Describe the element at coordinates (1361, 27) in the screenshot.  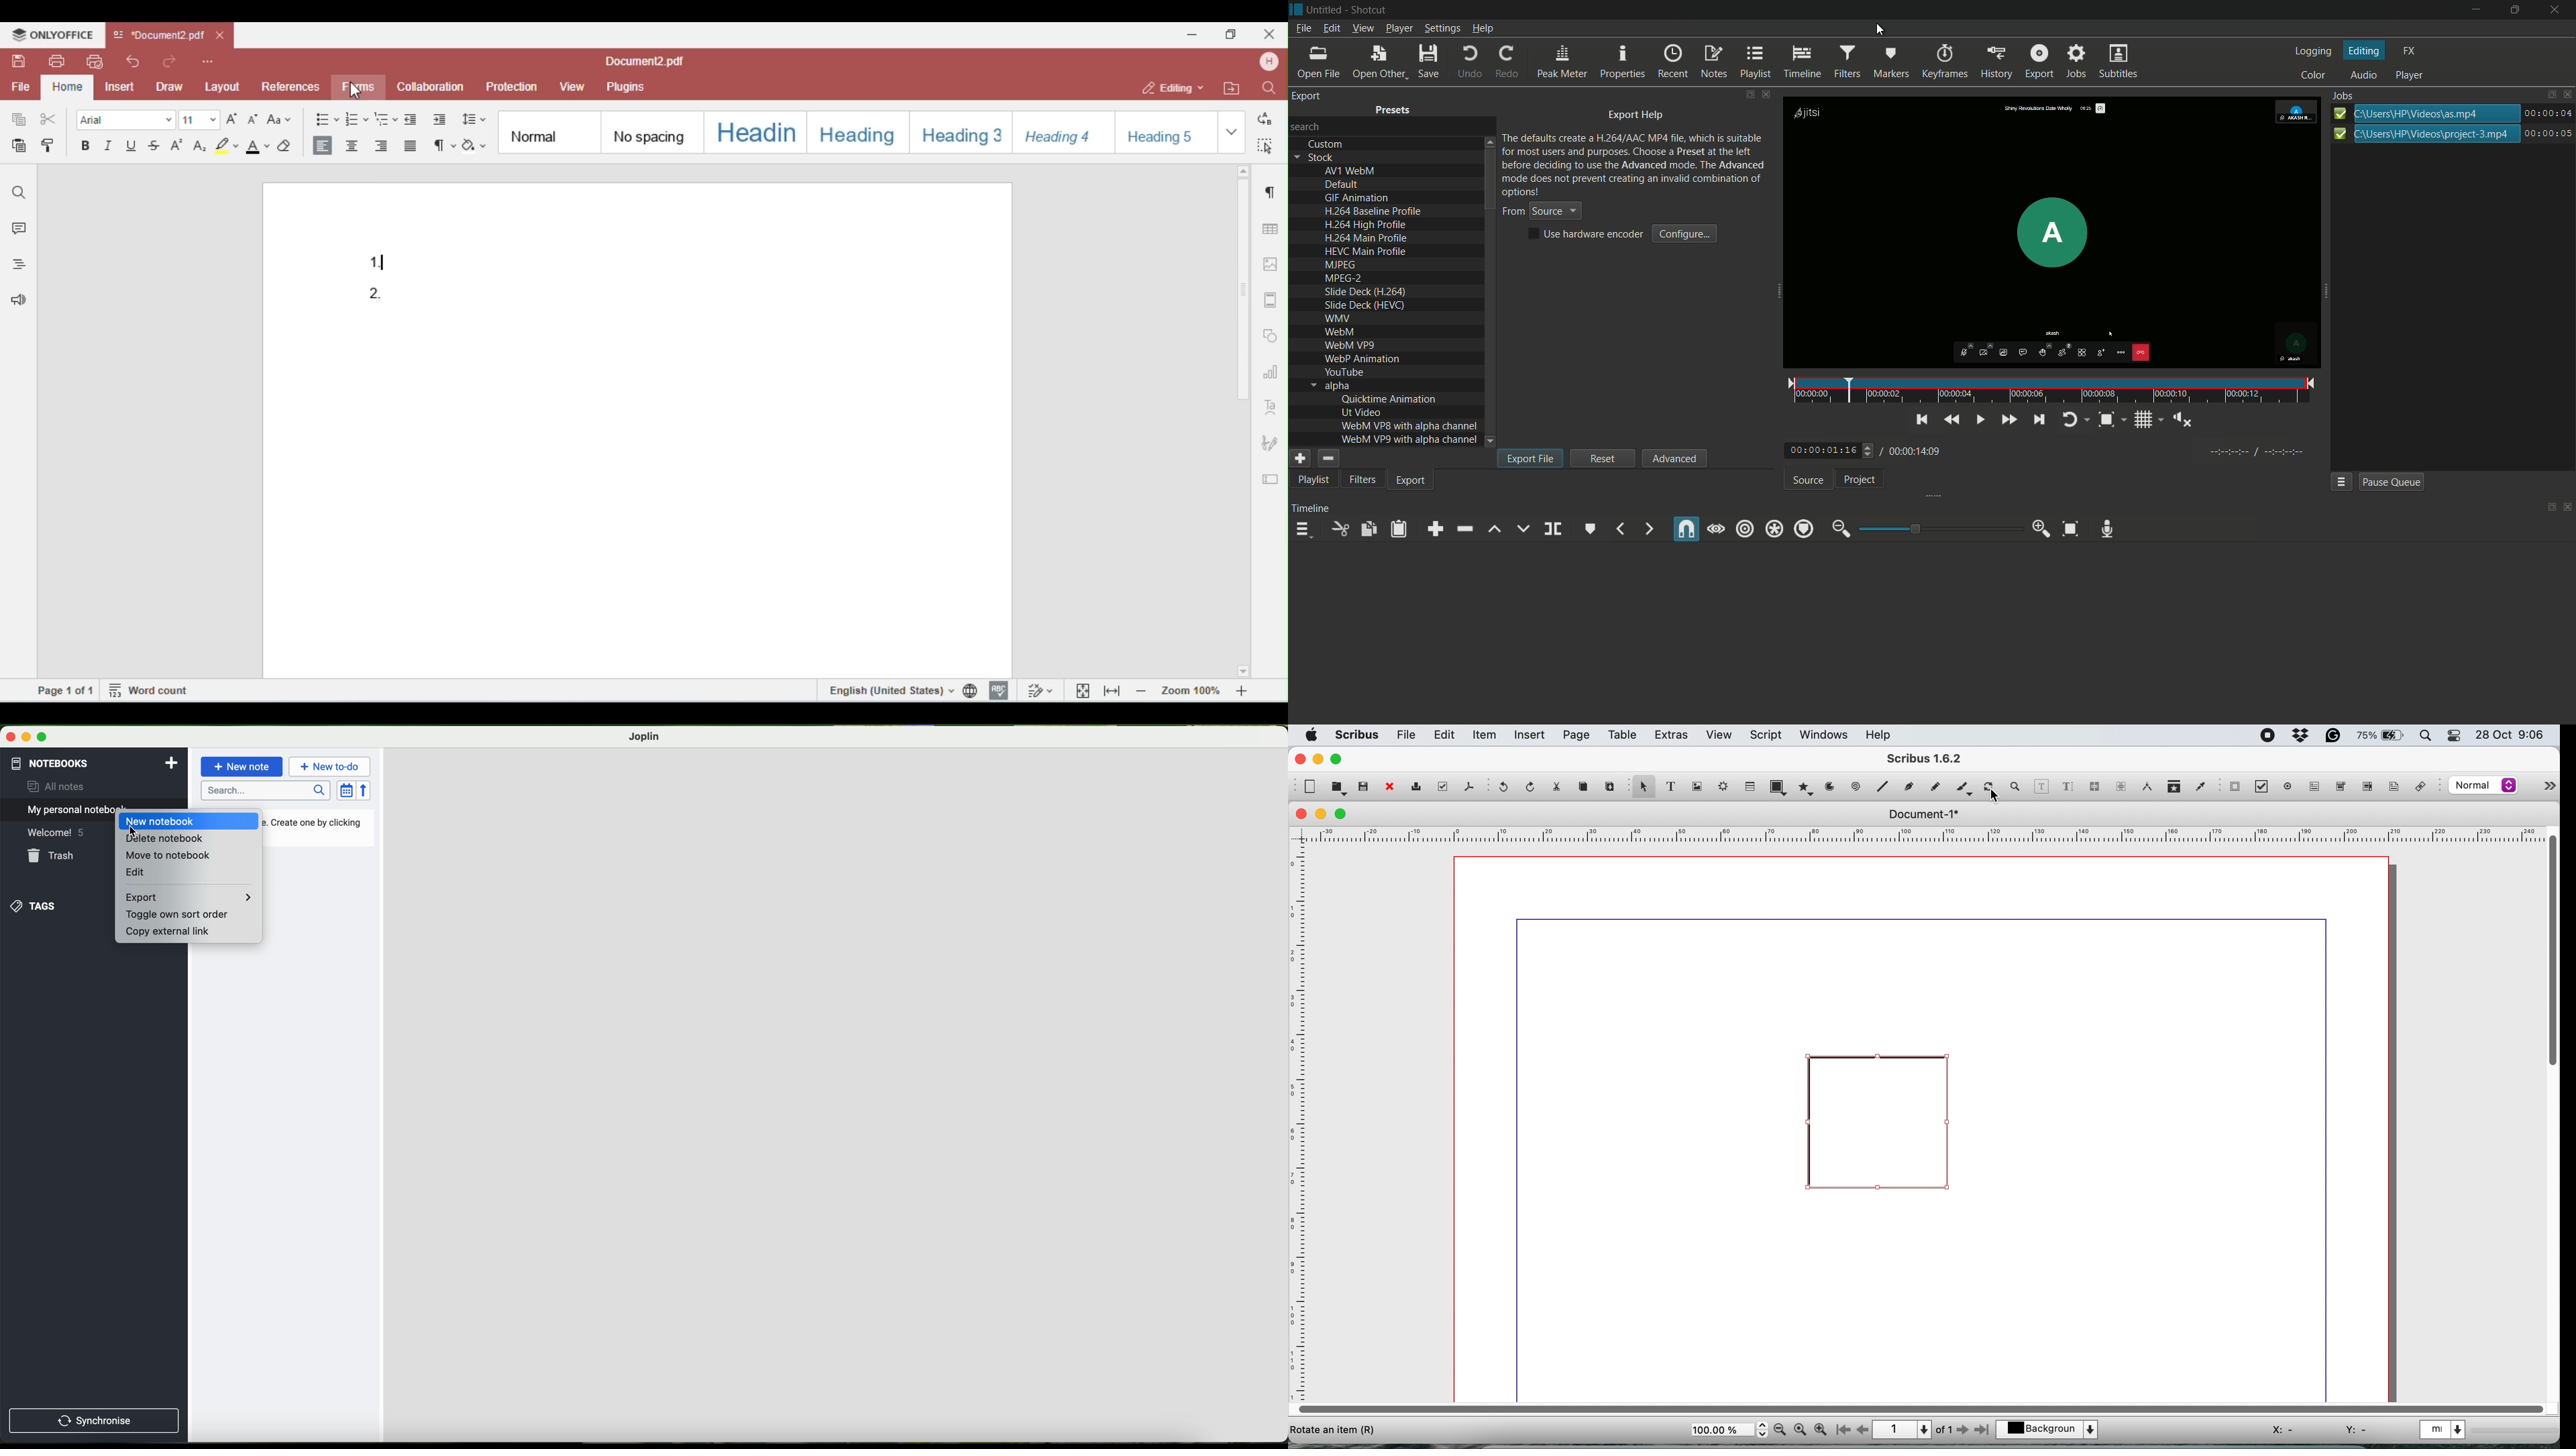
I see `view menu` at that location.